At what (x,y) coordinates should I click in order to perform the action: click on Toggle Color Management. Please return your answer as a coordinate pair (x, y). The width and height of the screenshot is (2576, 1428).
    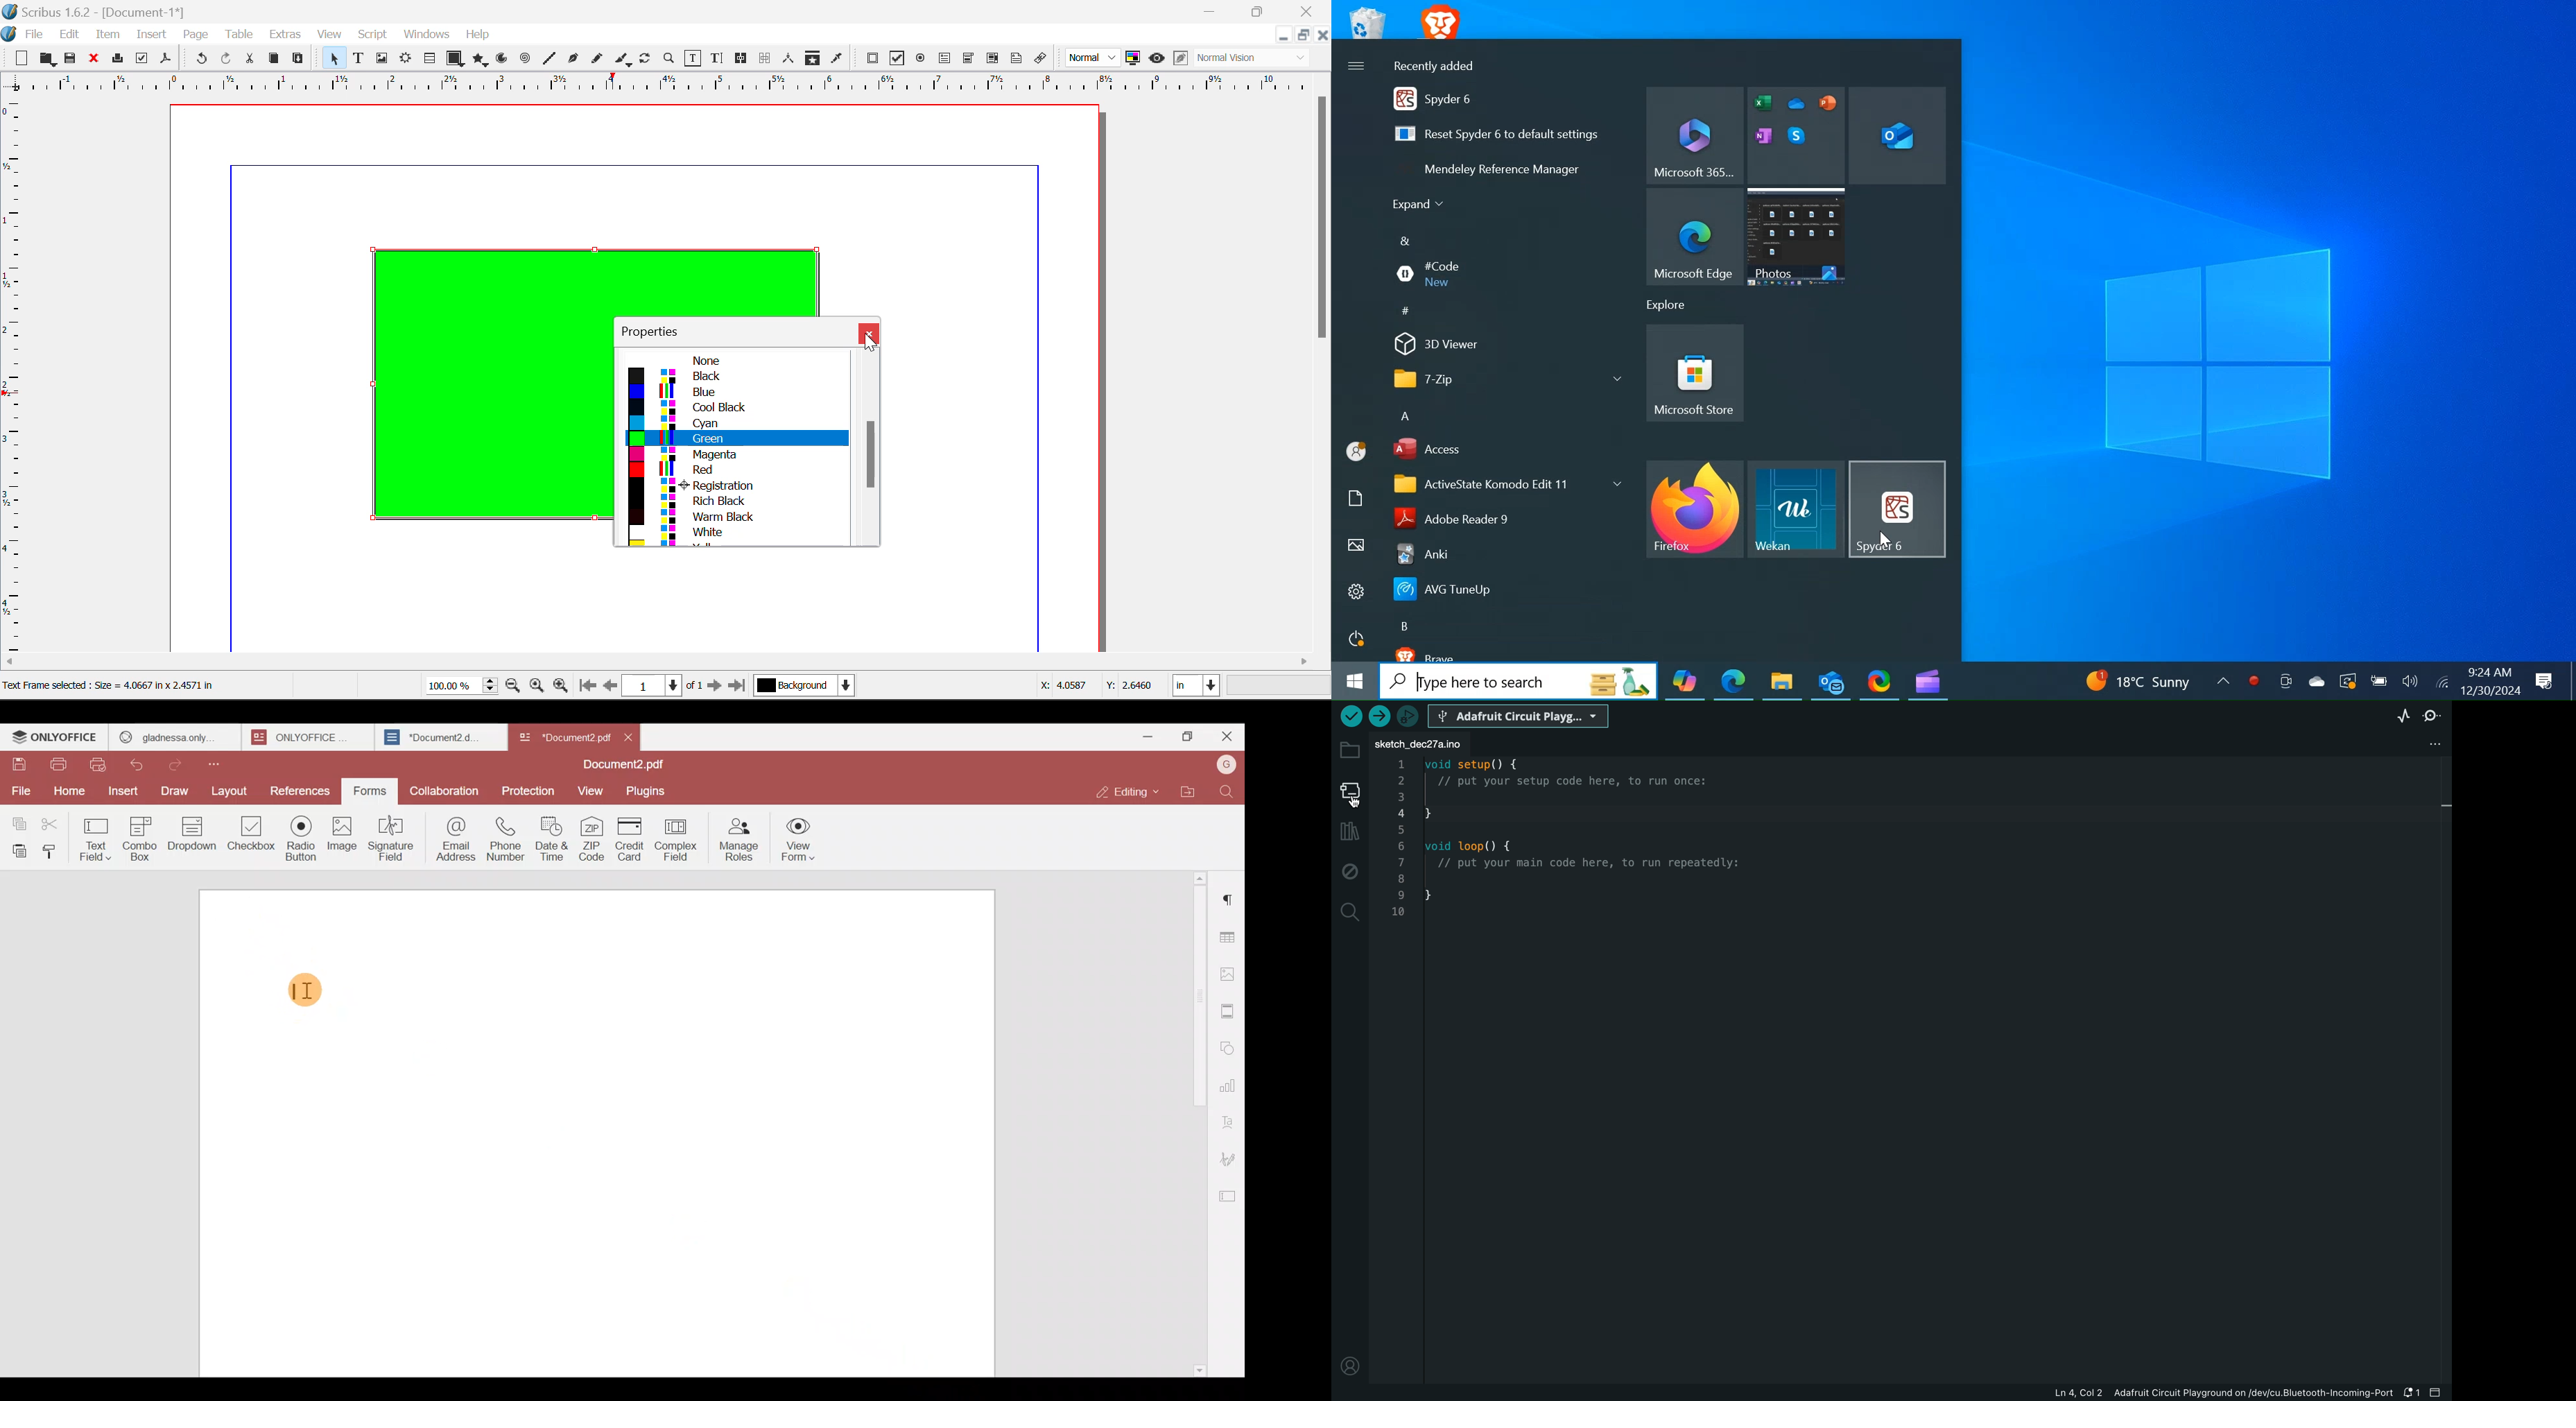
    Looking at the image, I should click on (1134, 59).